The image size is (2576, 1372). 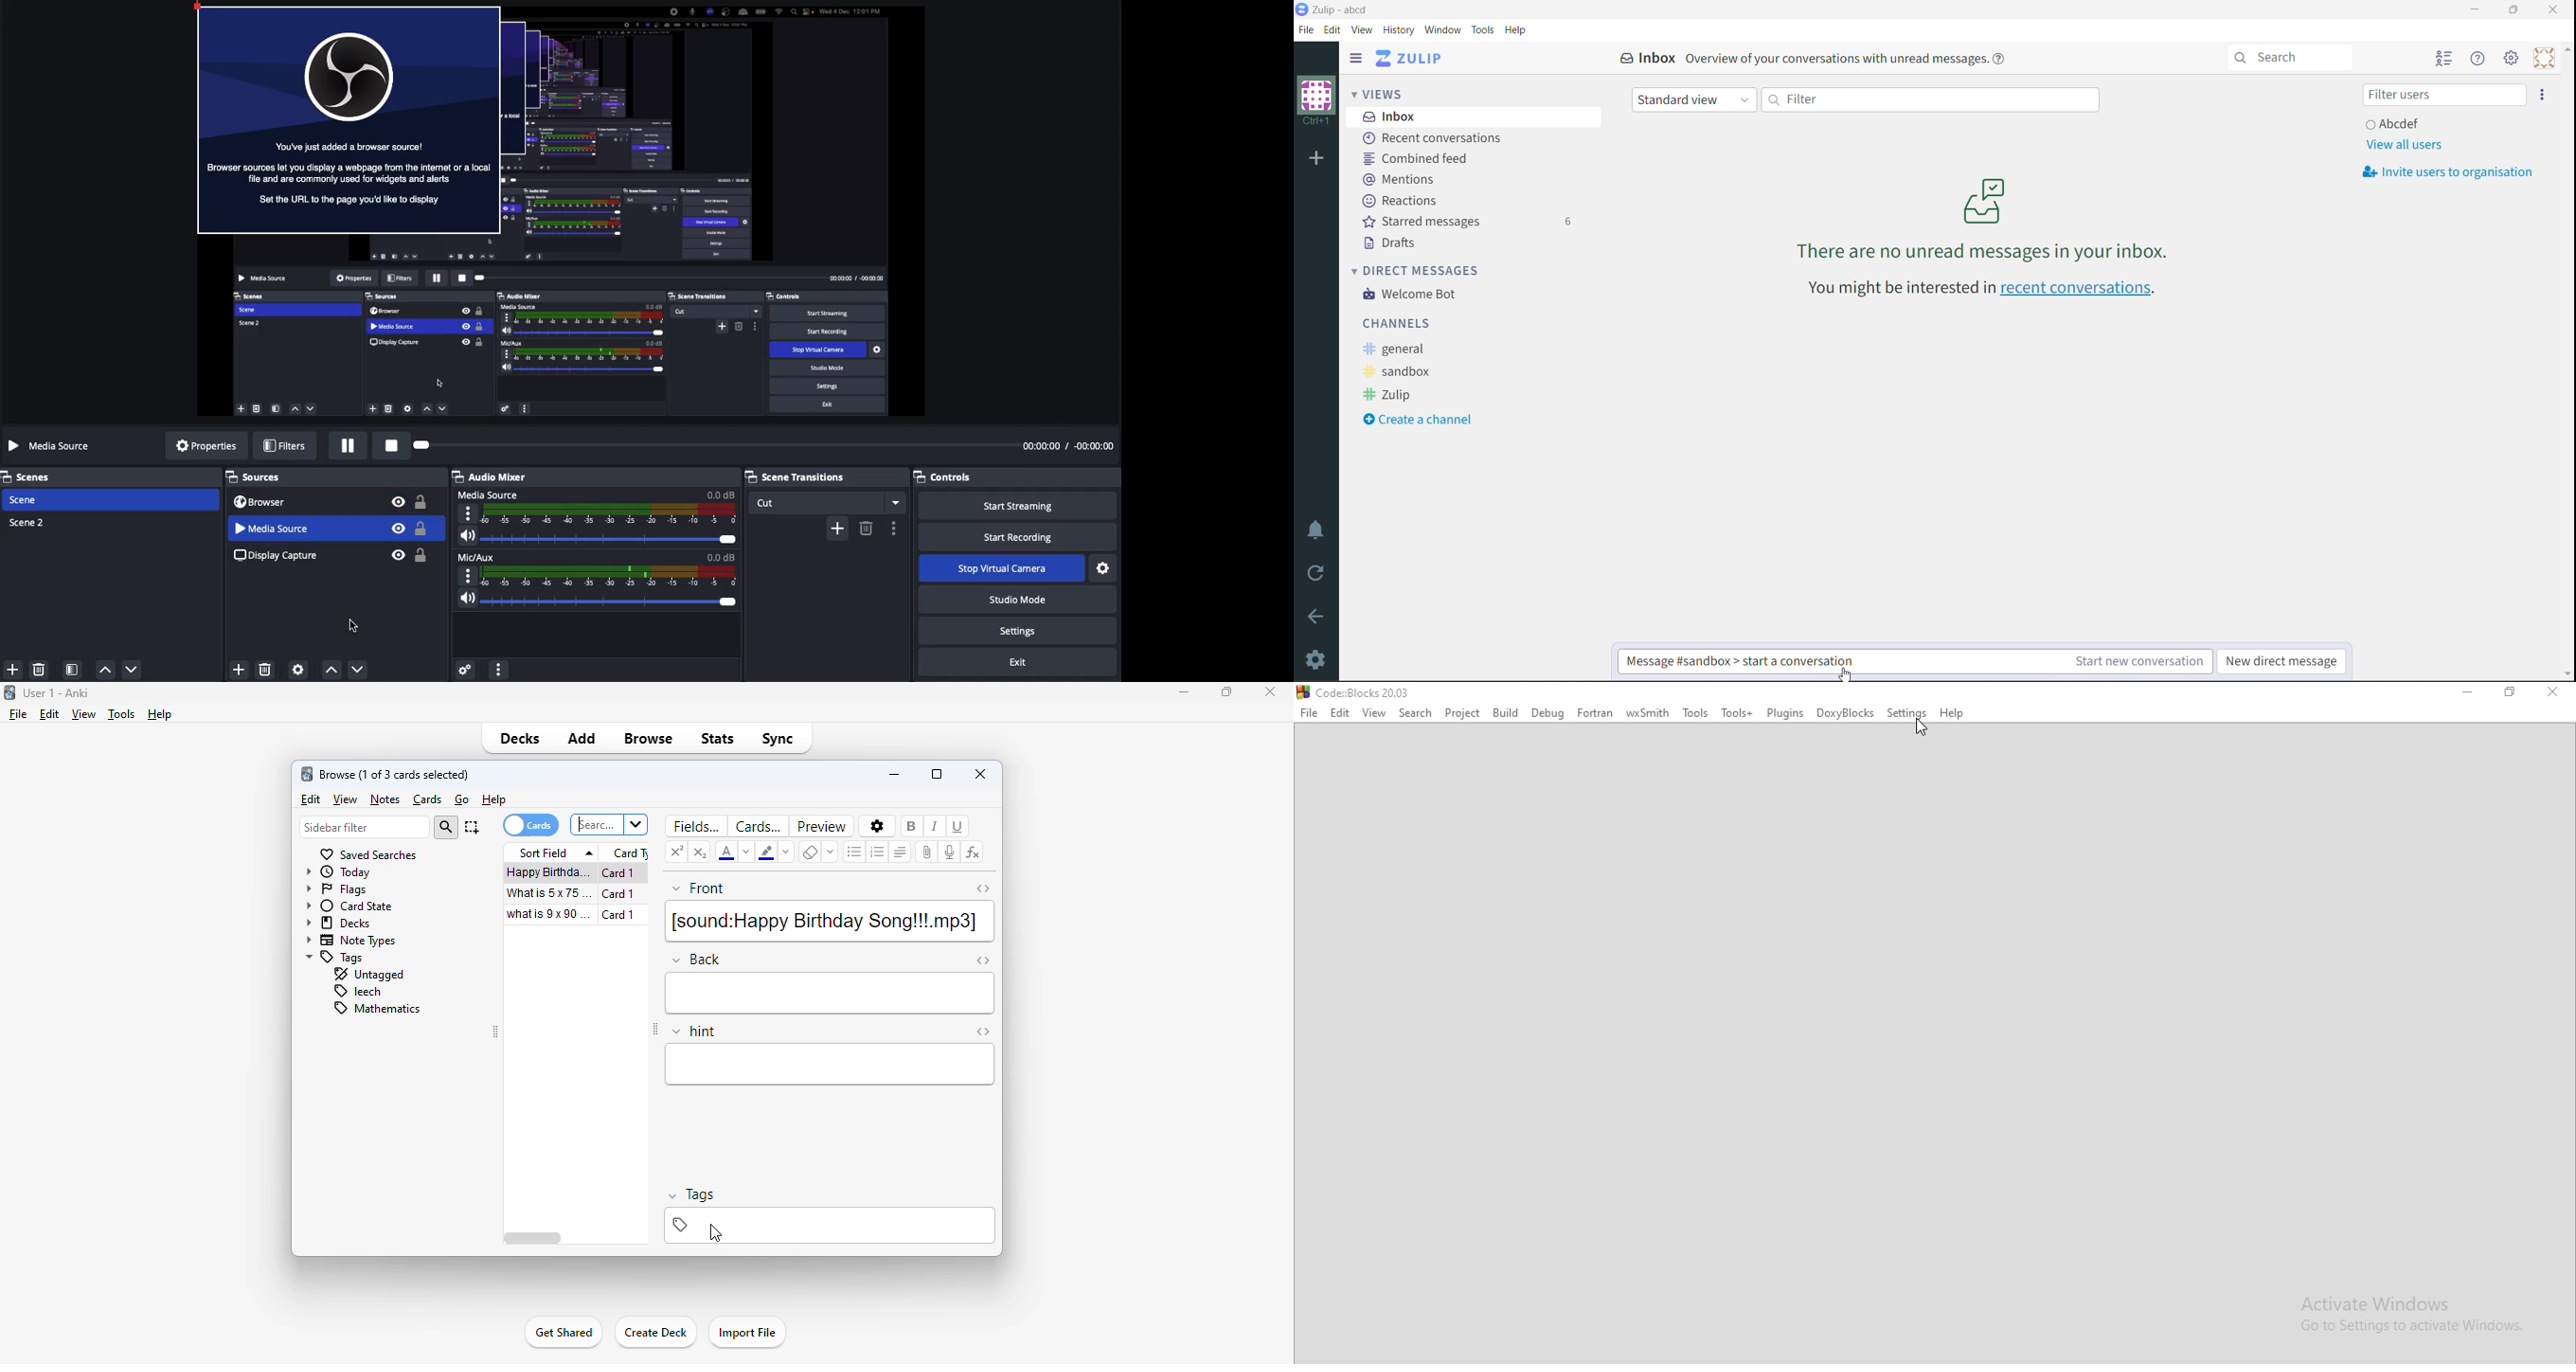 I want to click on card 1, so click(x=623, y=915).